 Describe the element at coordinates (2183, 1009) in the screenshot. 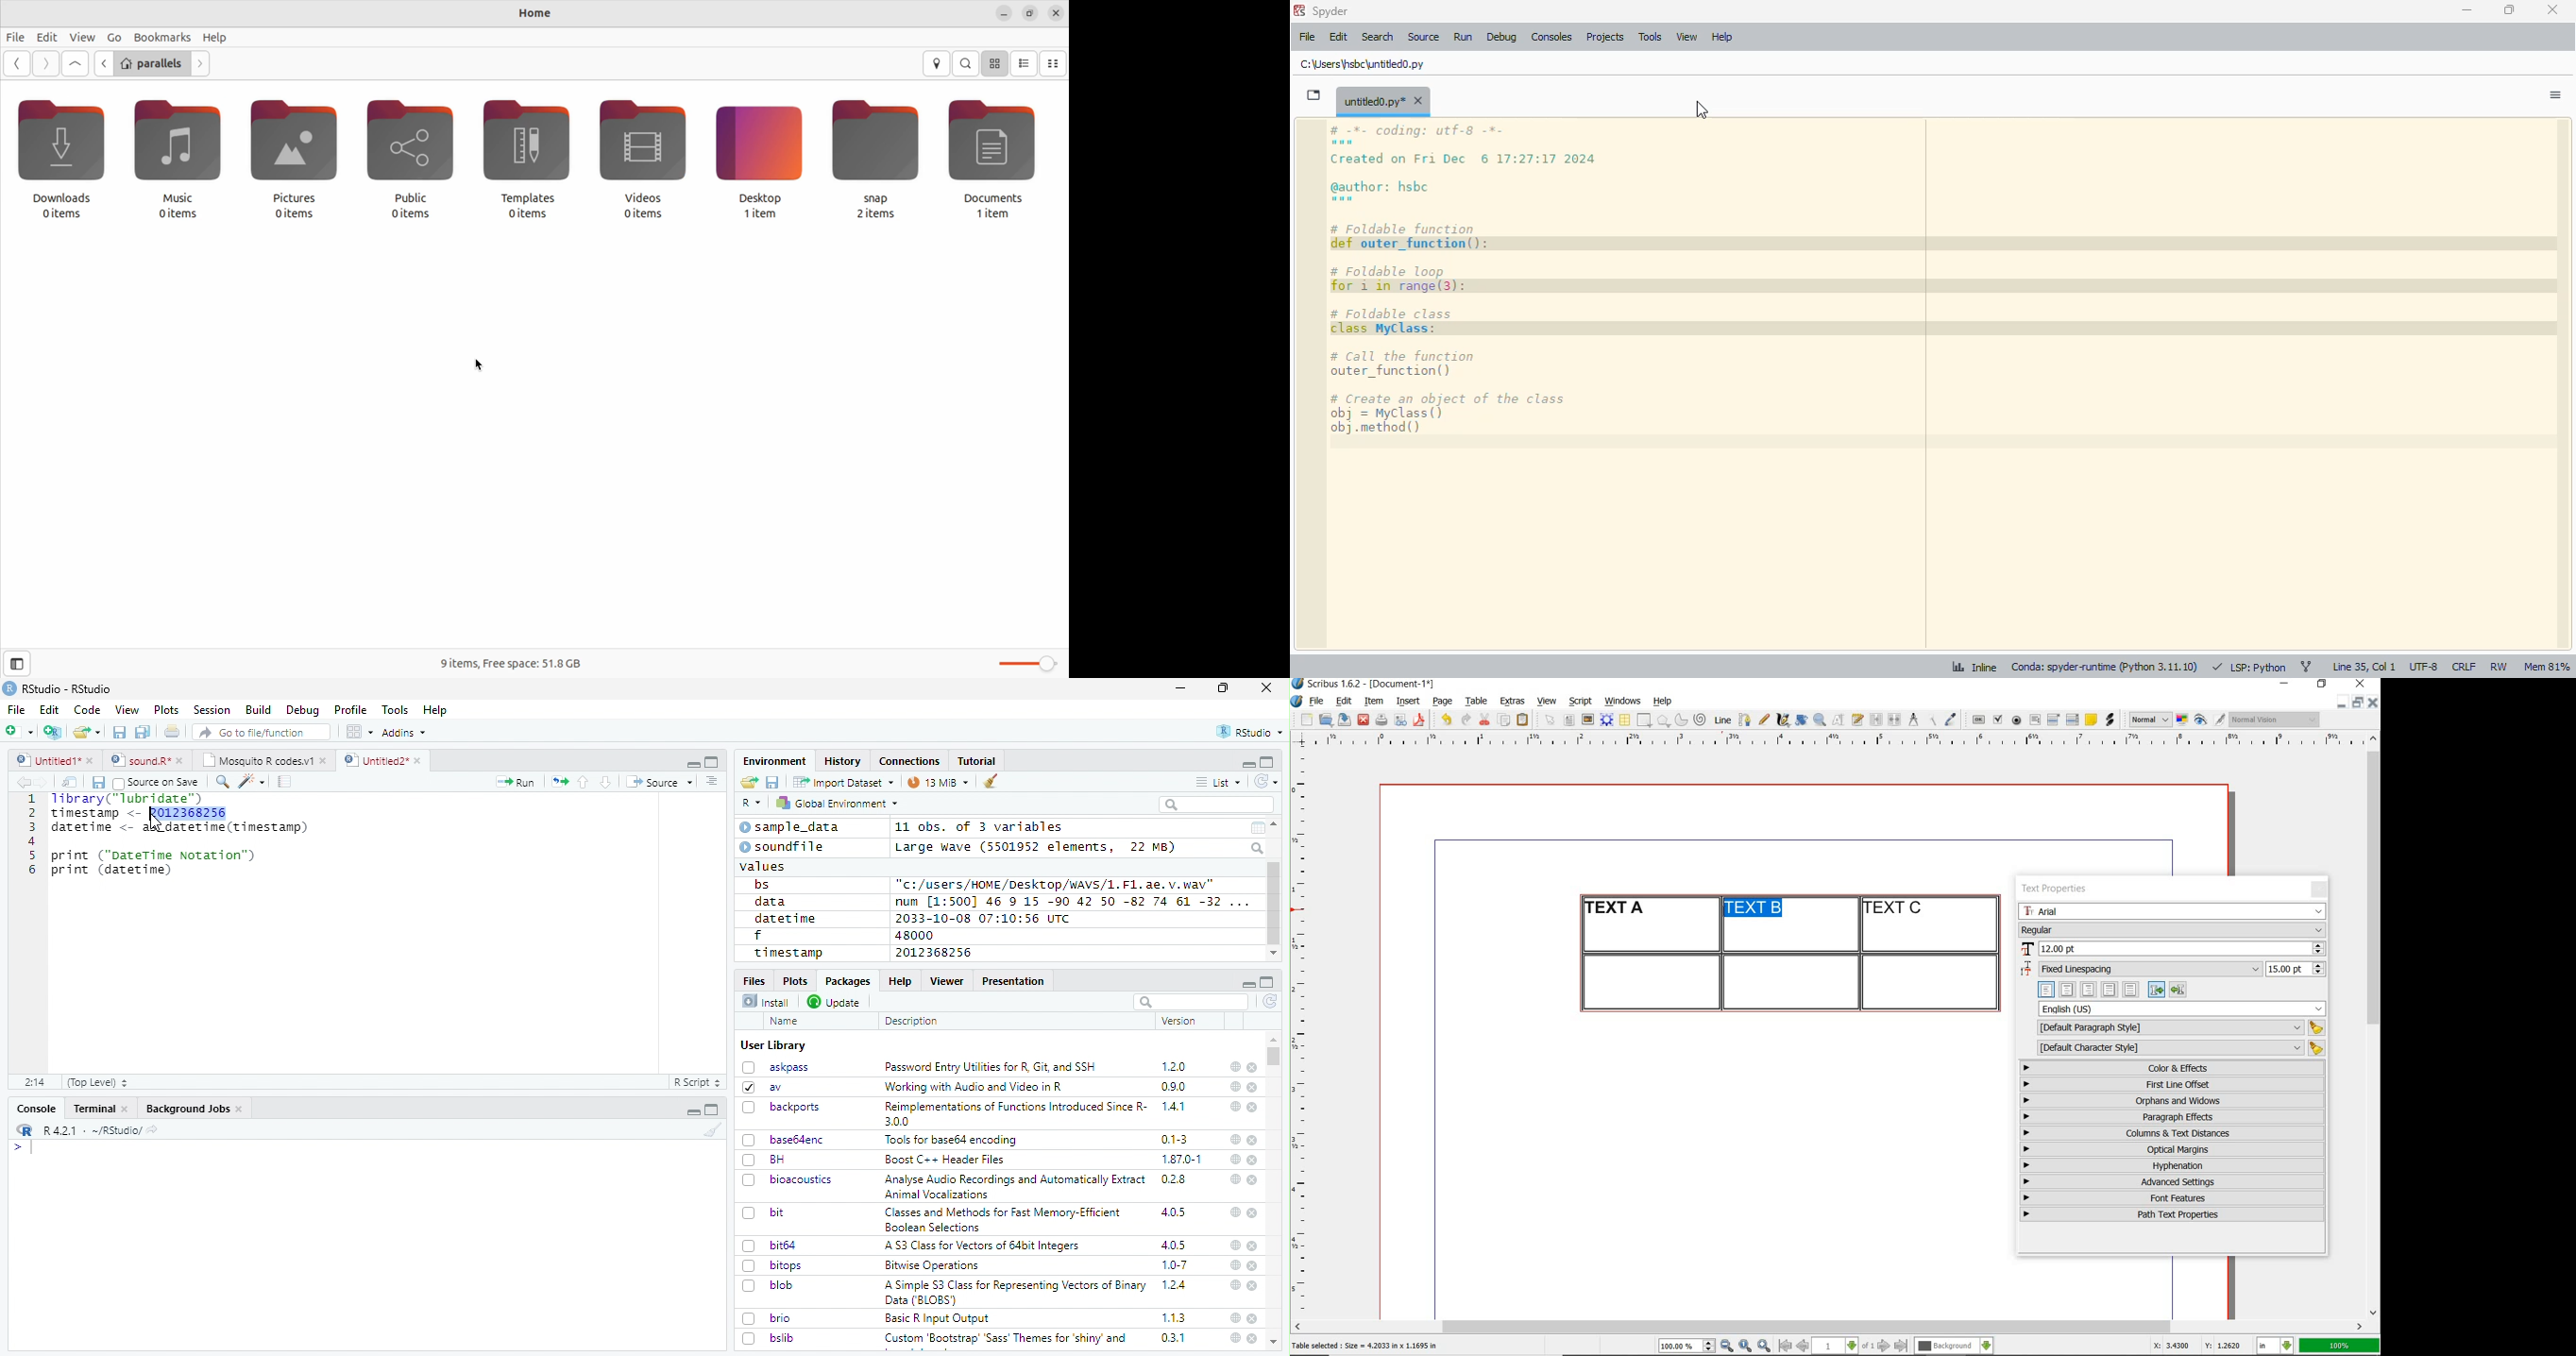

I see `text language` at that location.